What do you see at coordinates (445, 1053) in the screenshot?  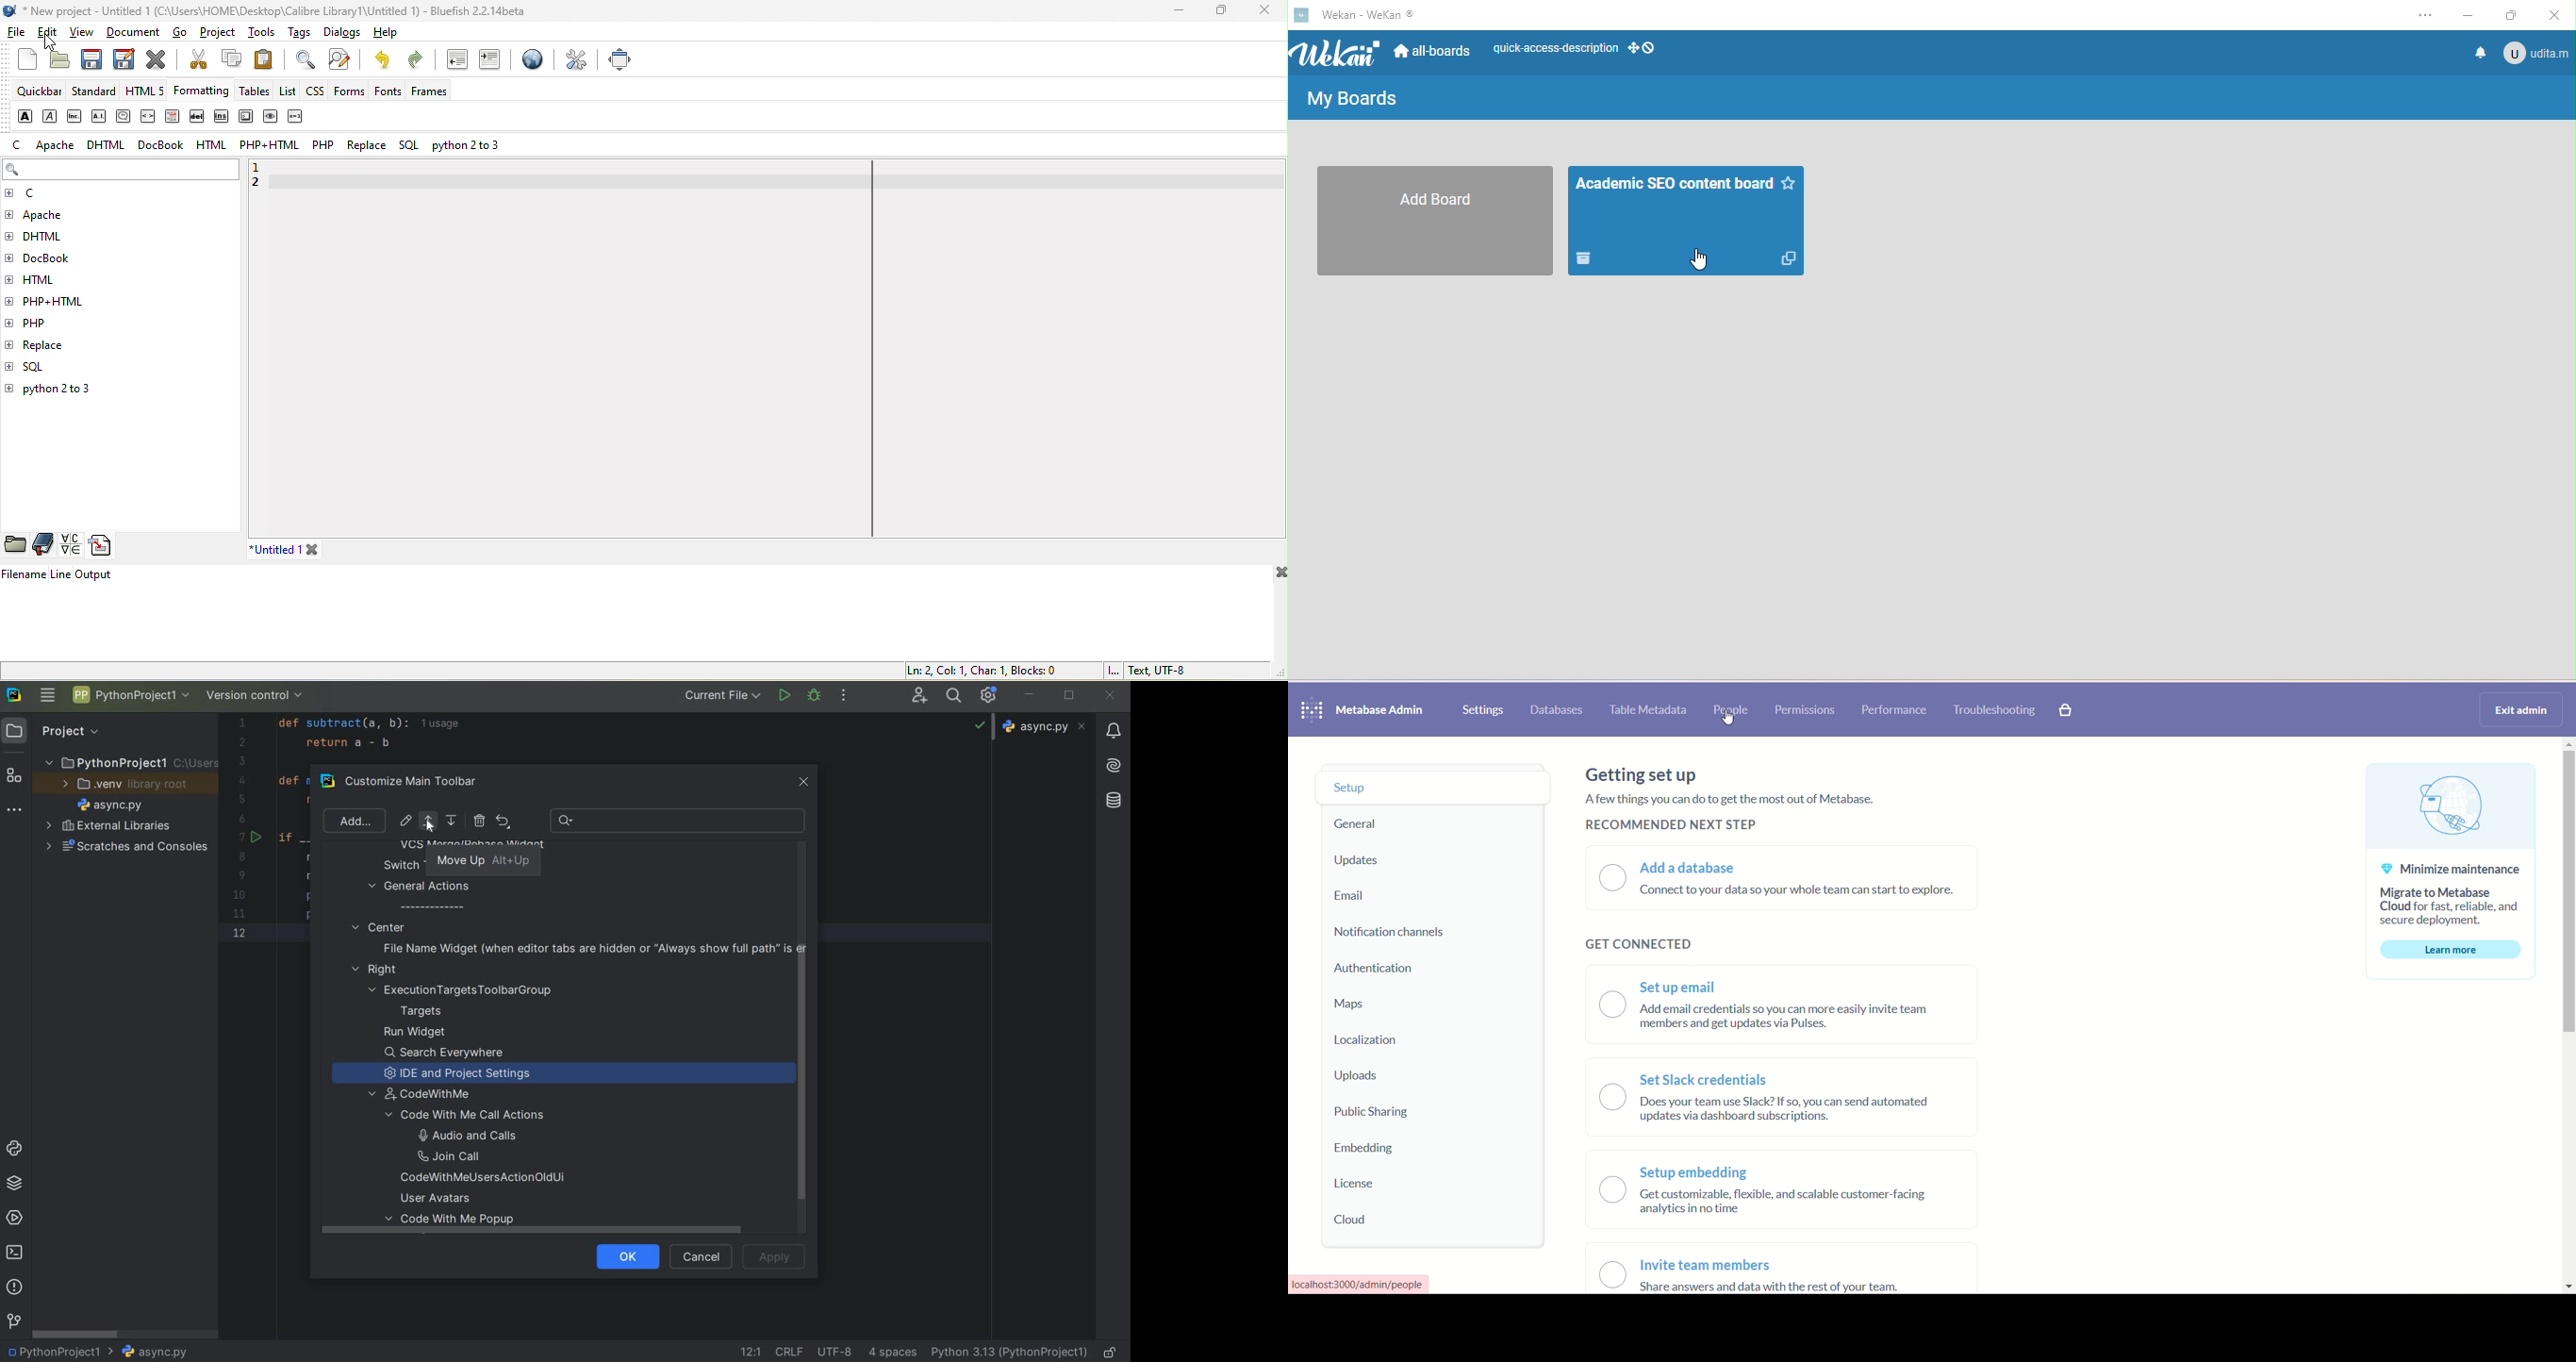 I see `search everywhere` at bounding box center [445, 1053].